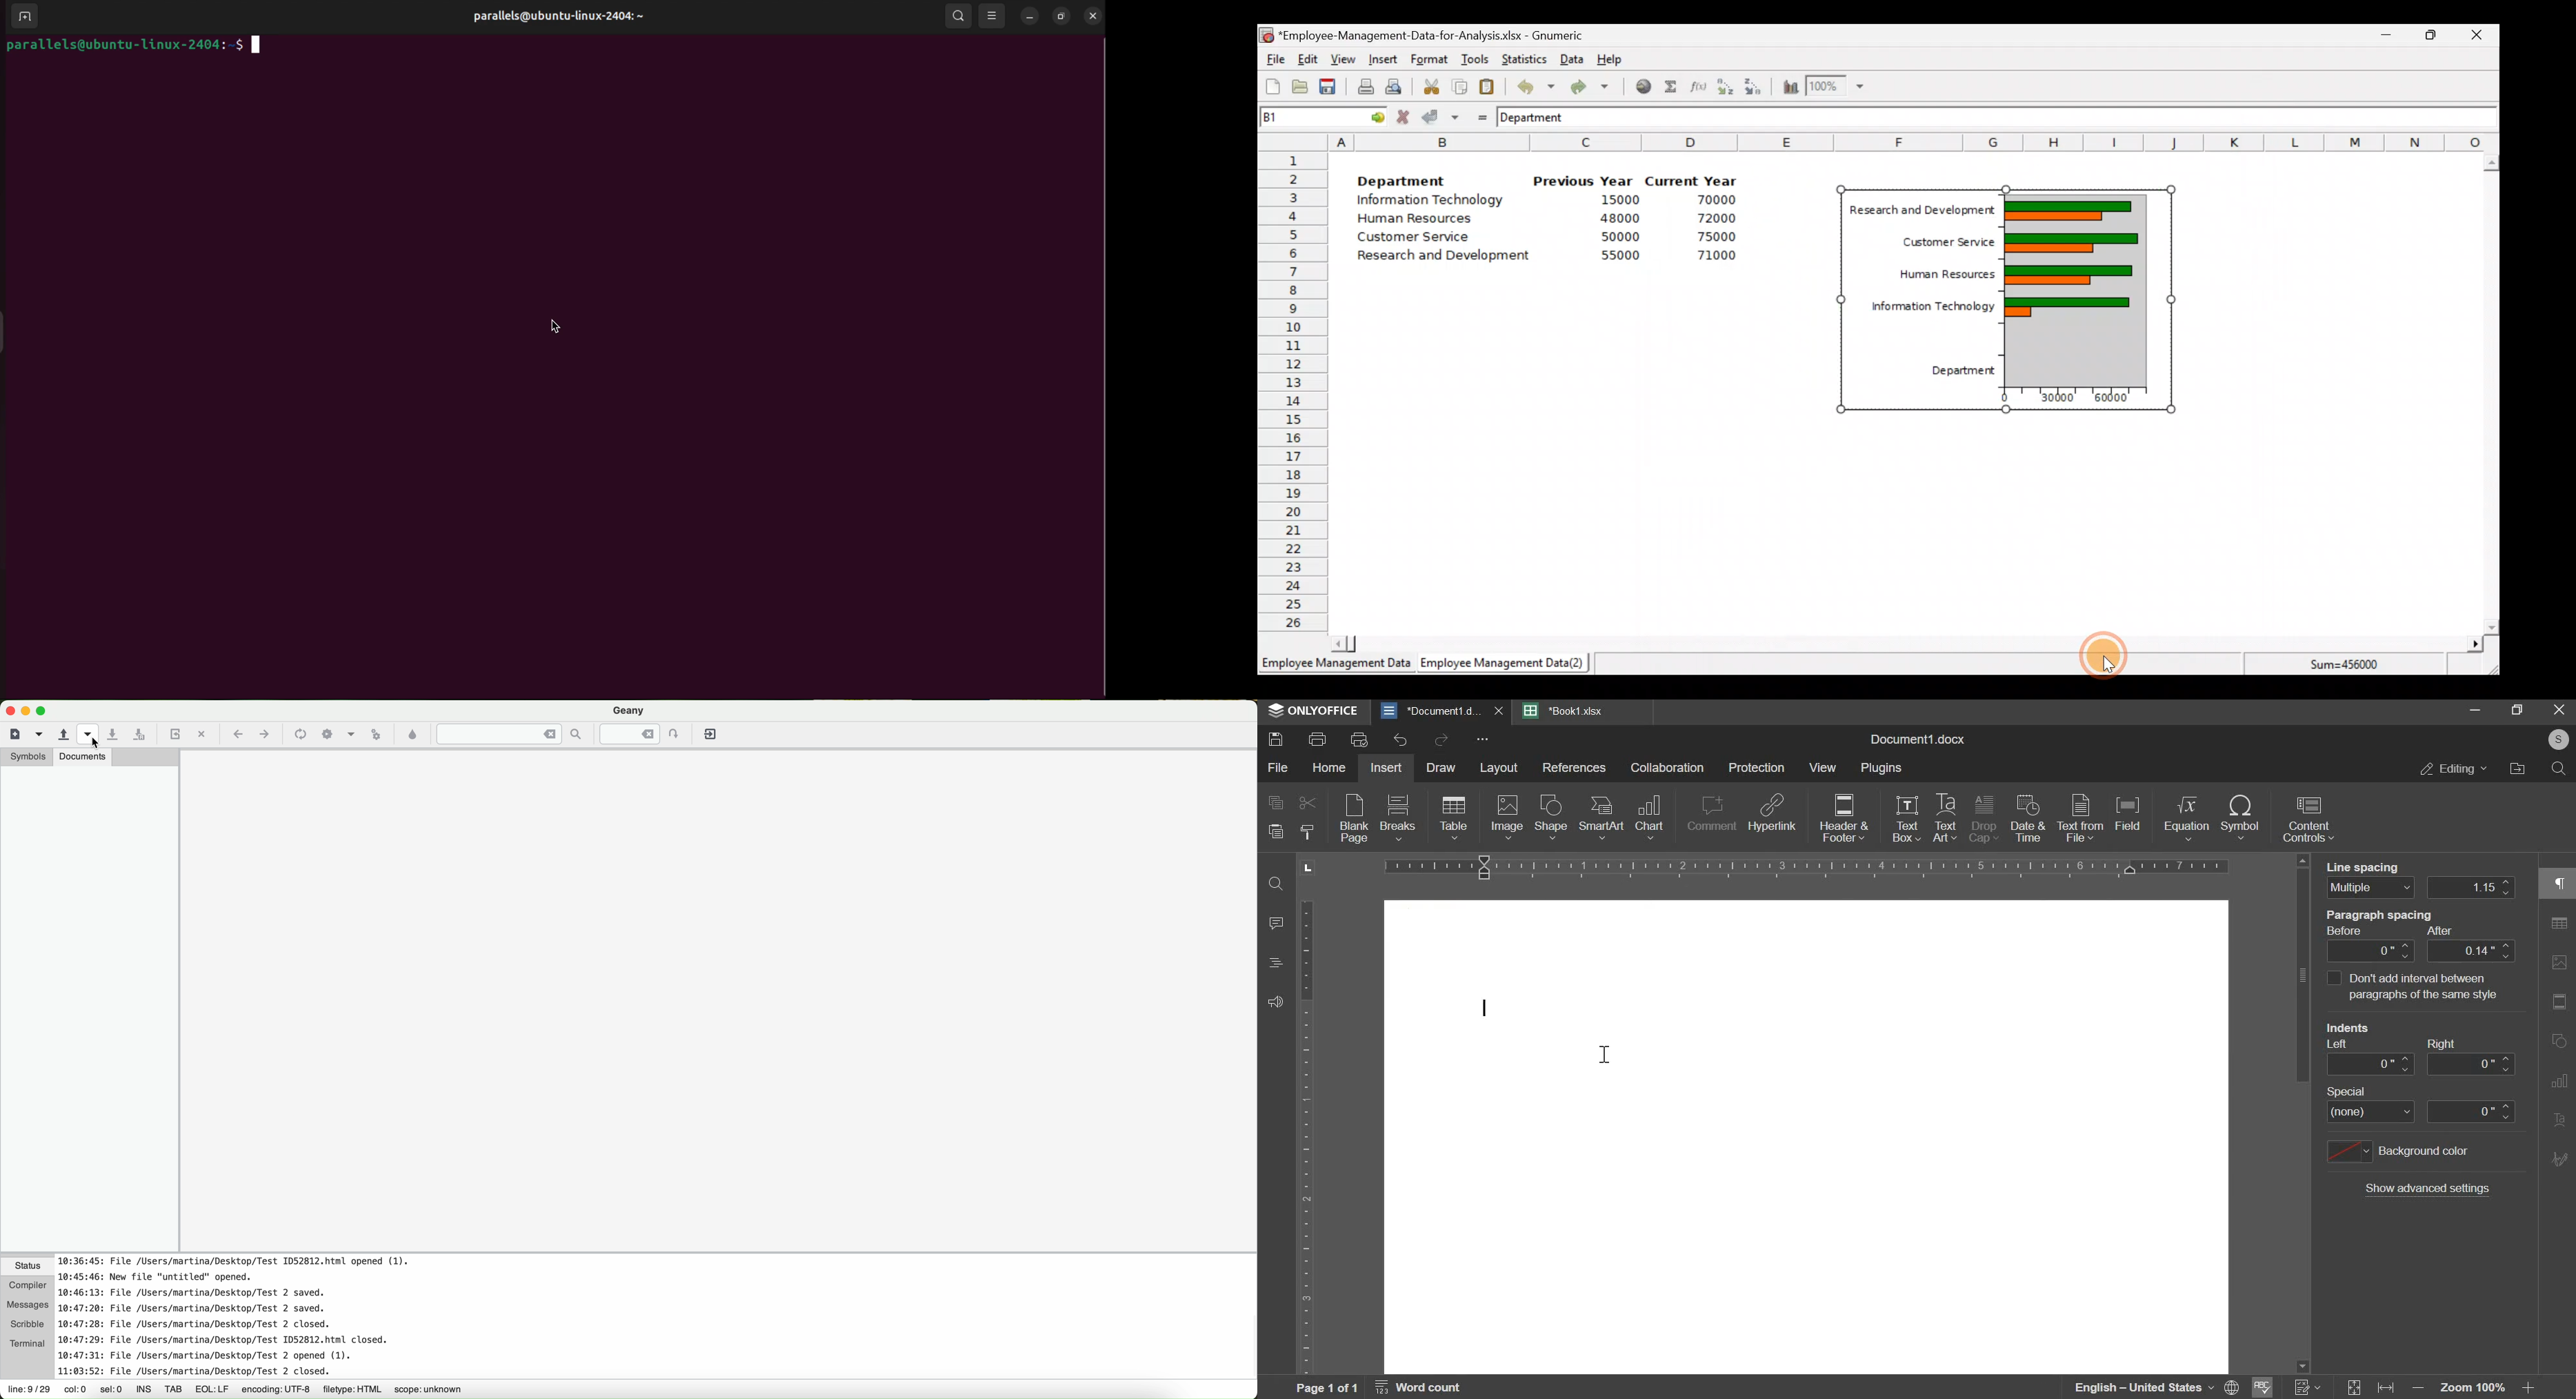 This screenshot has height=1400, width=2576. What do you see at coordinates (1393, 85) in the screenshot?
I see `Print preview` at bounding box center [1393, 85].